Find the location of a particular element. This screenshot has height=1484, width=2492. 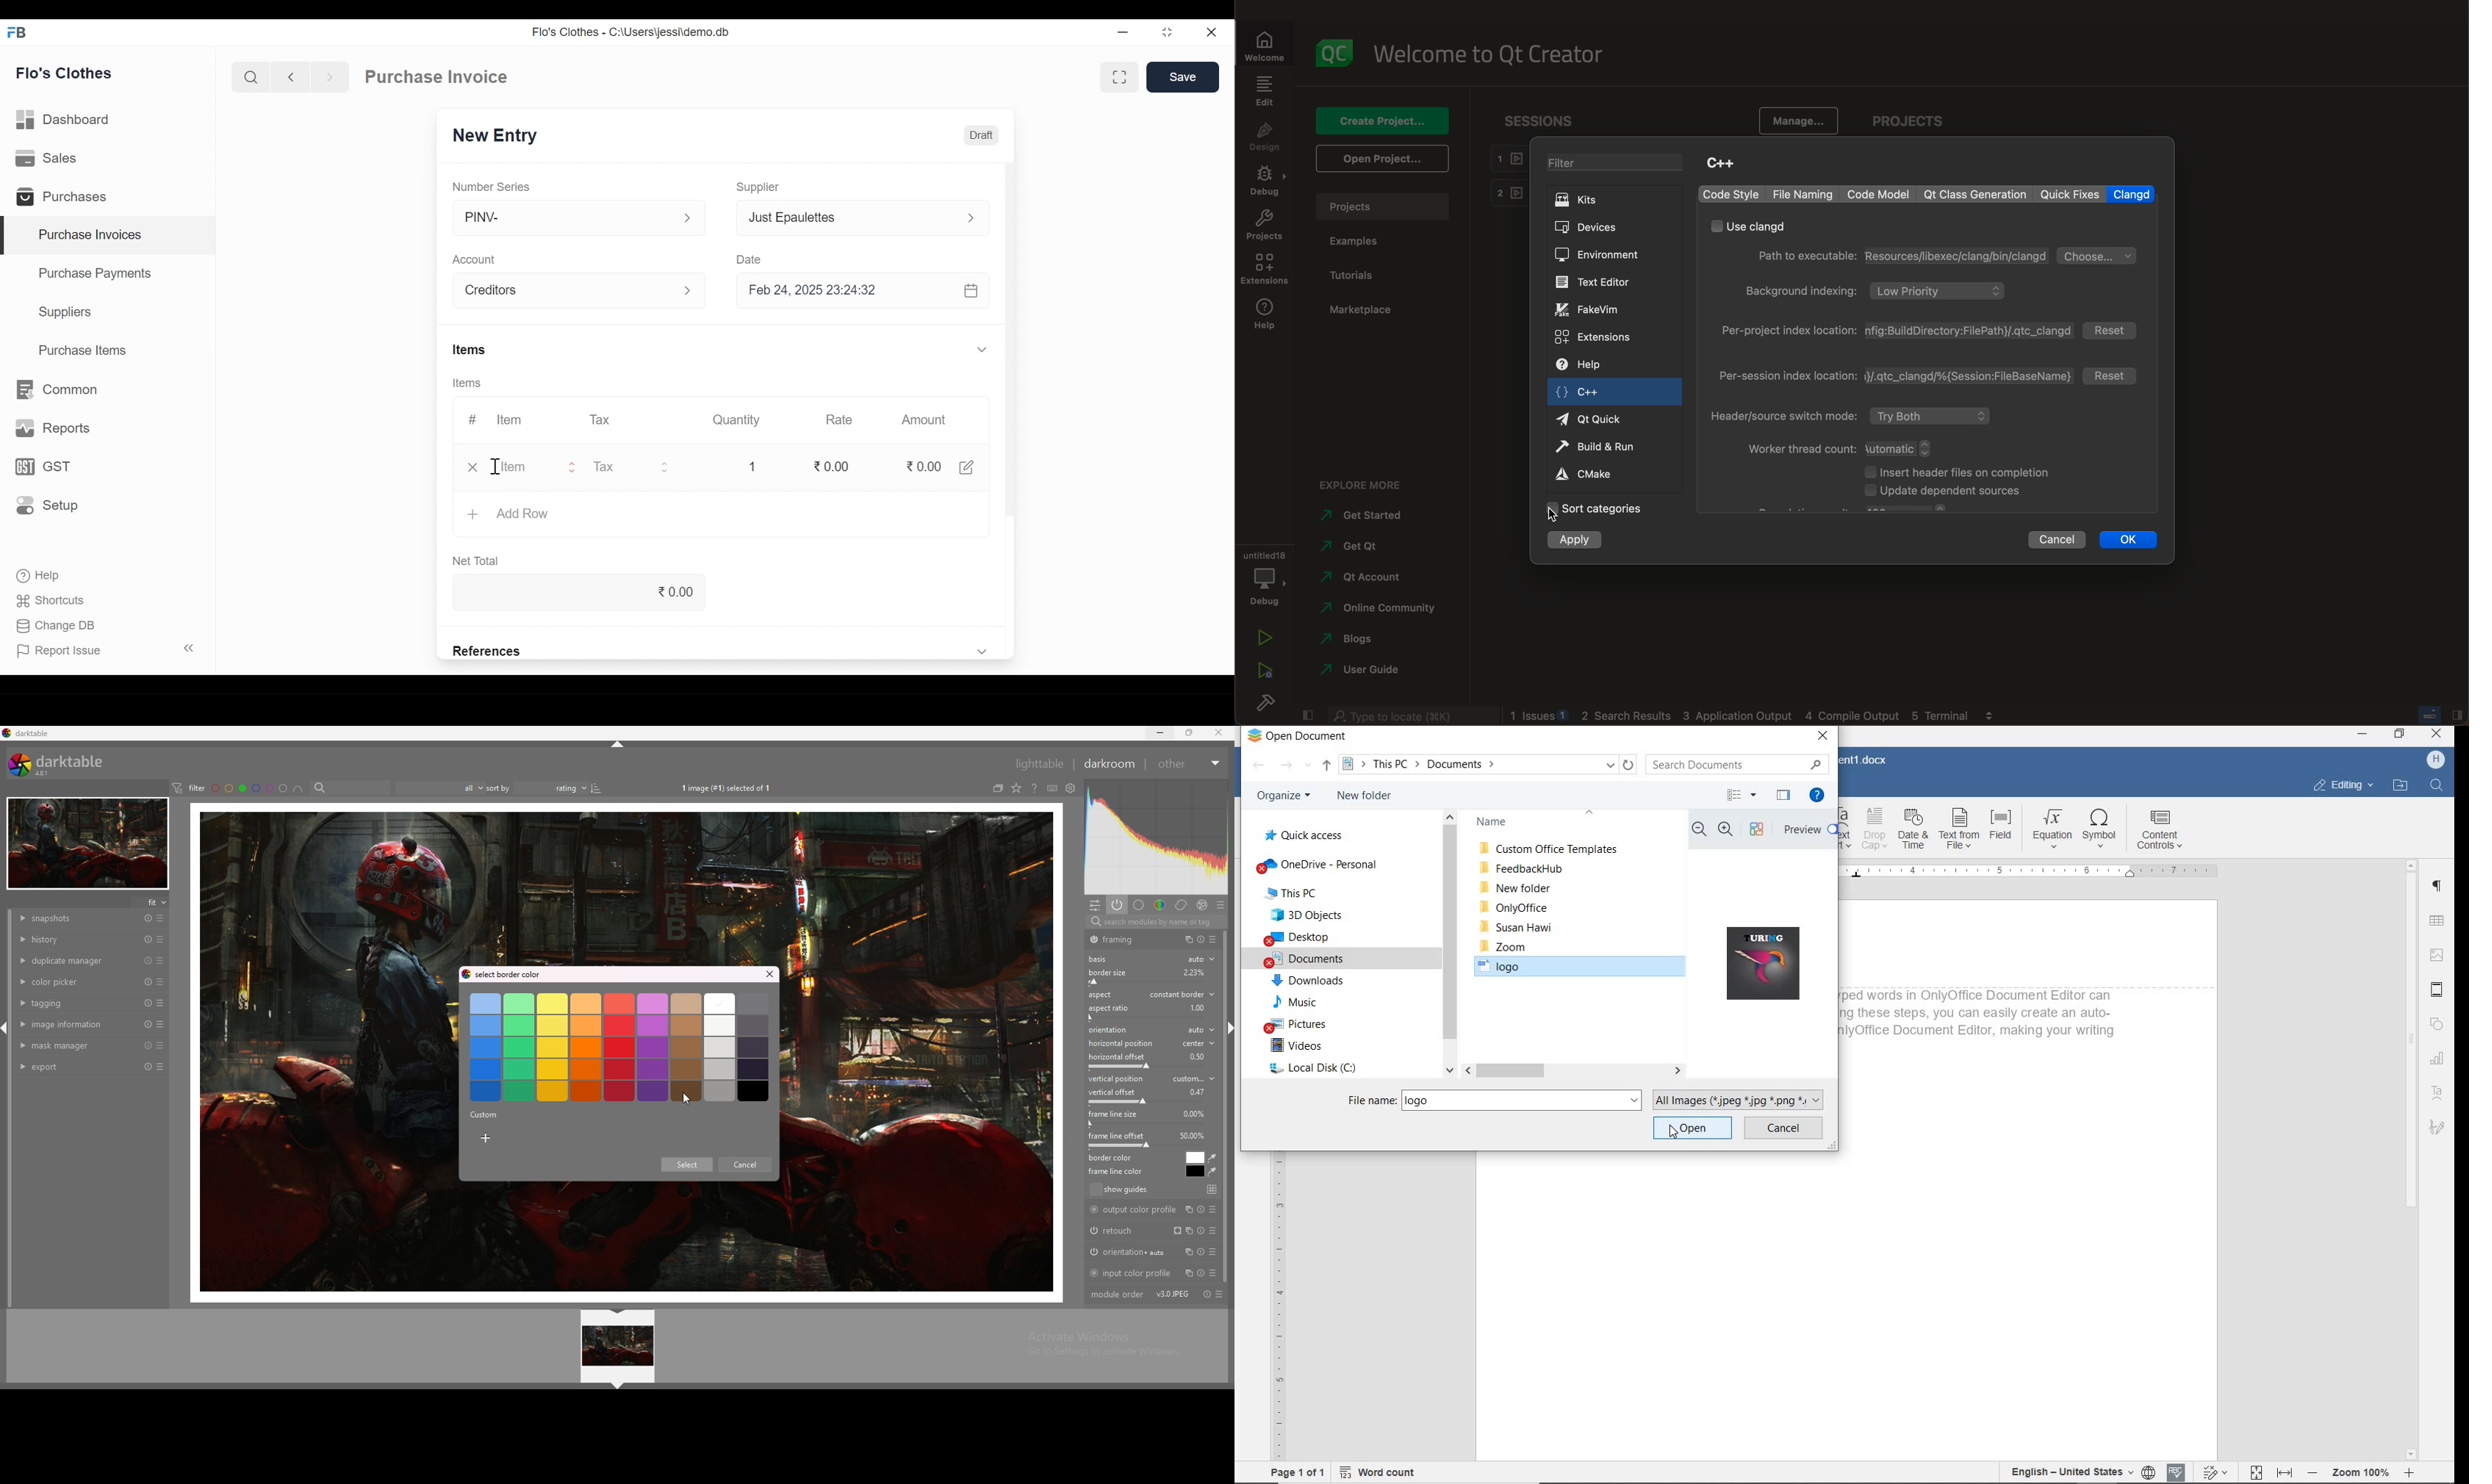

frame line offset is located at coordinates (1117, 1135).